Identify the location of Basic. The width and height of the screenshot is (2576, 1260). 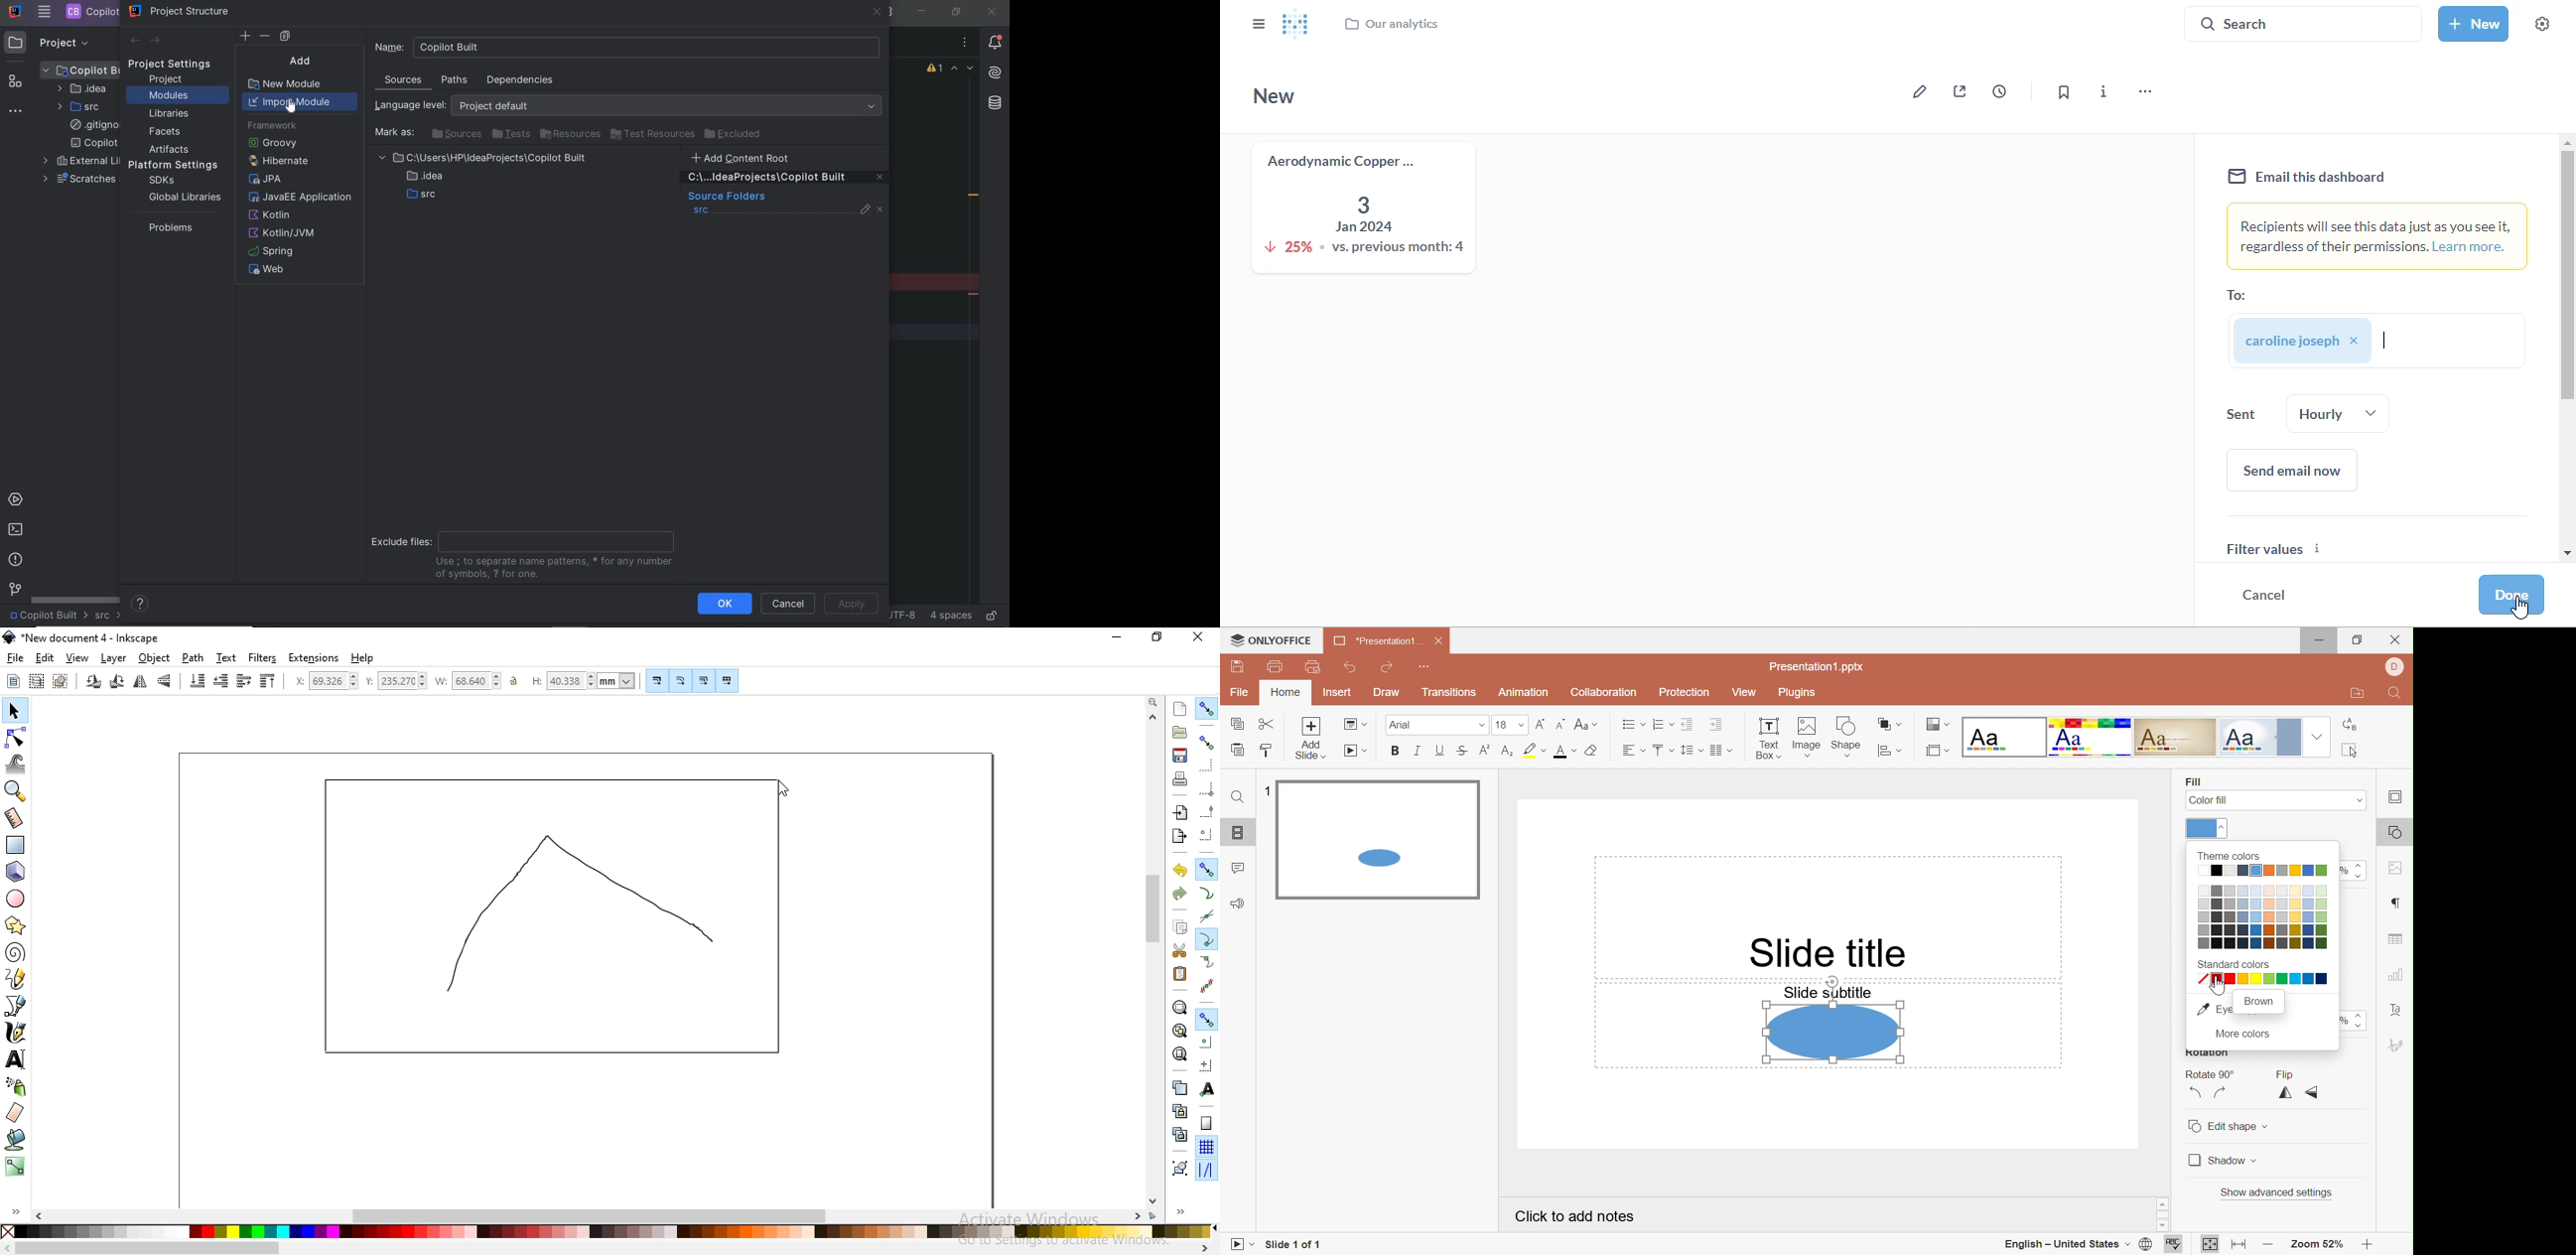
(2091, 738).